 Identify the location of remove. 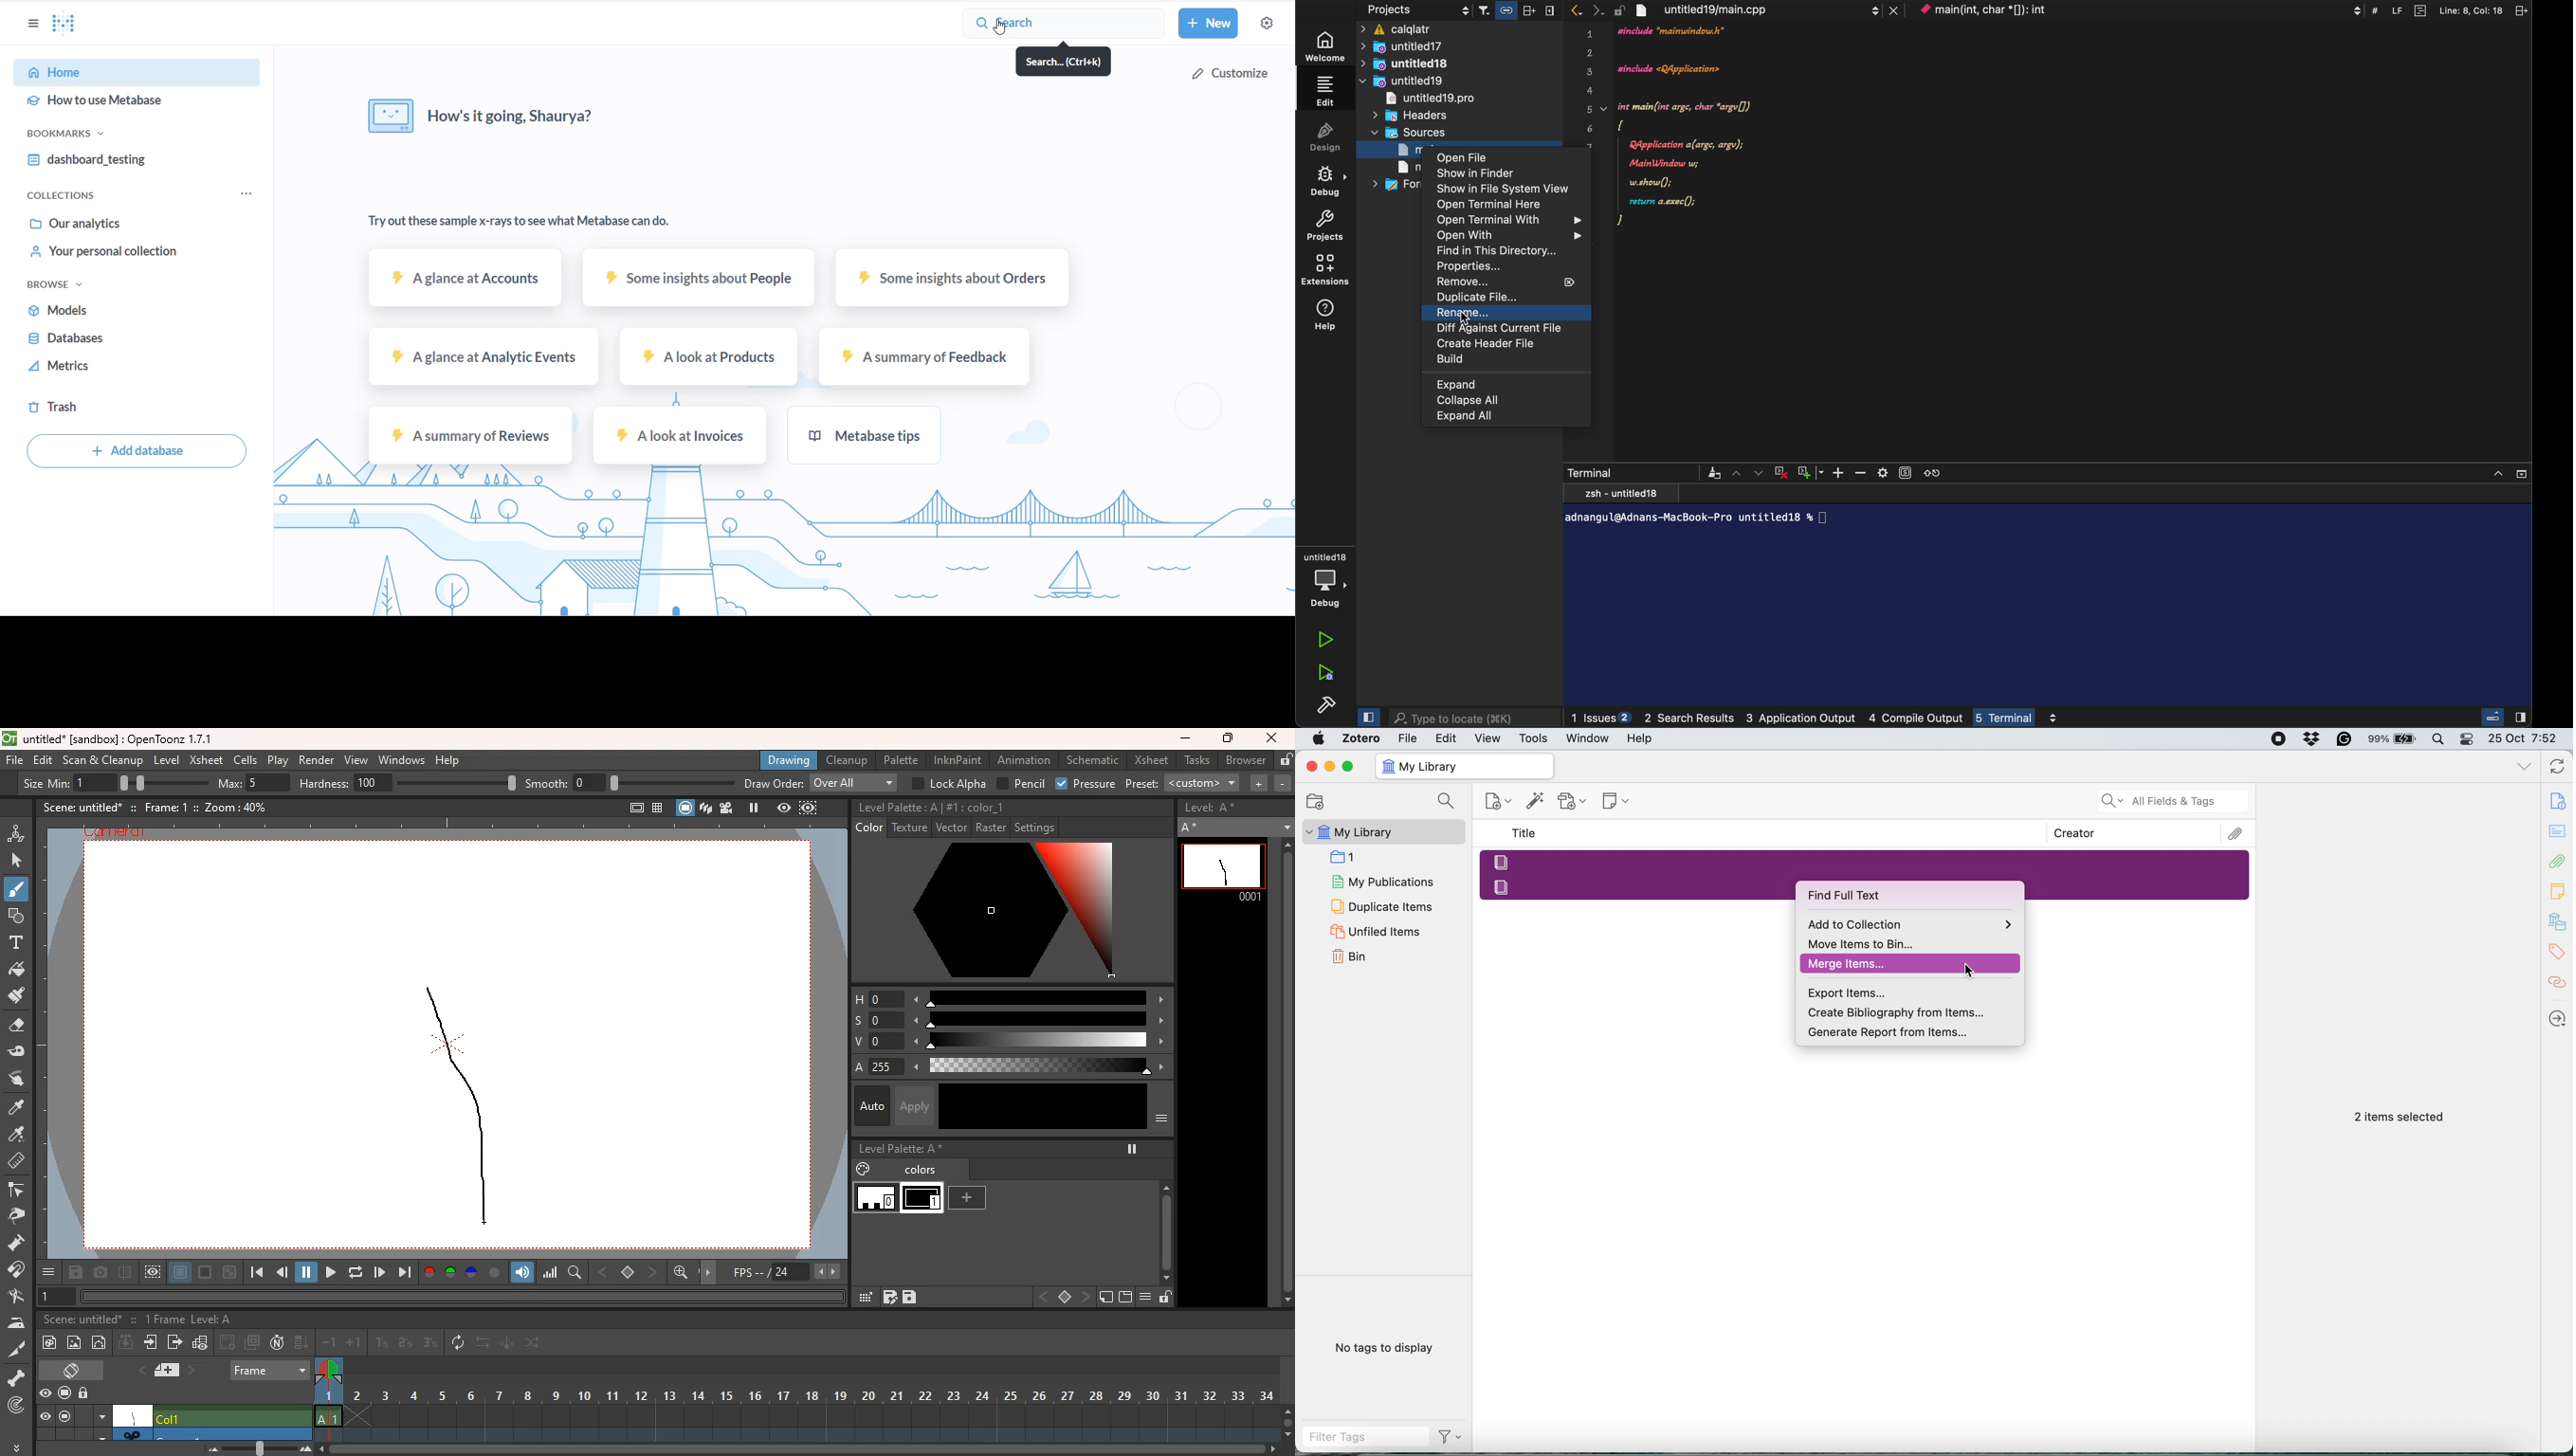
(1500, 281).